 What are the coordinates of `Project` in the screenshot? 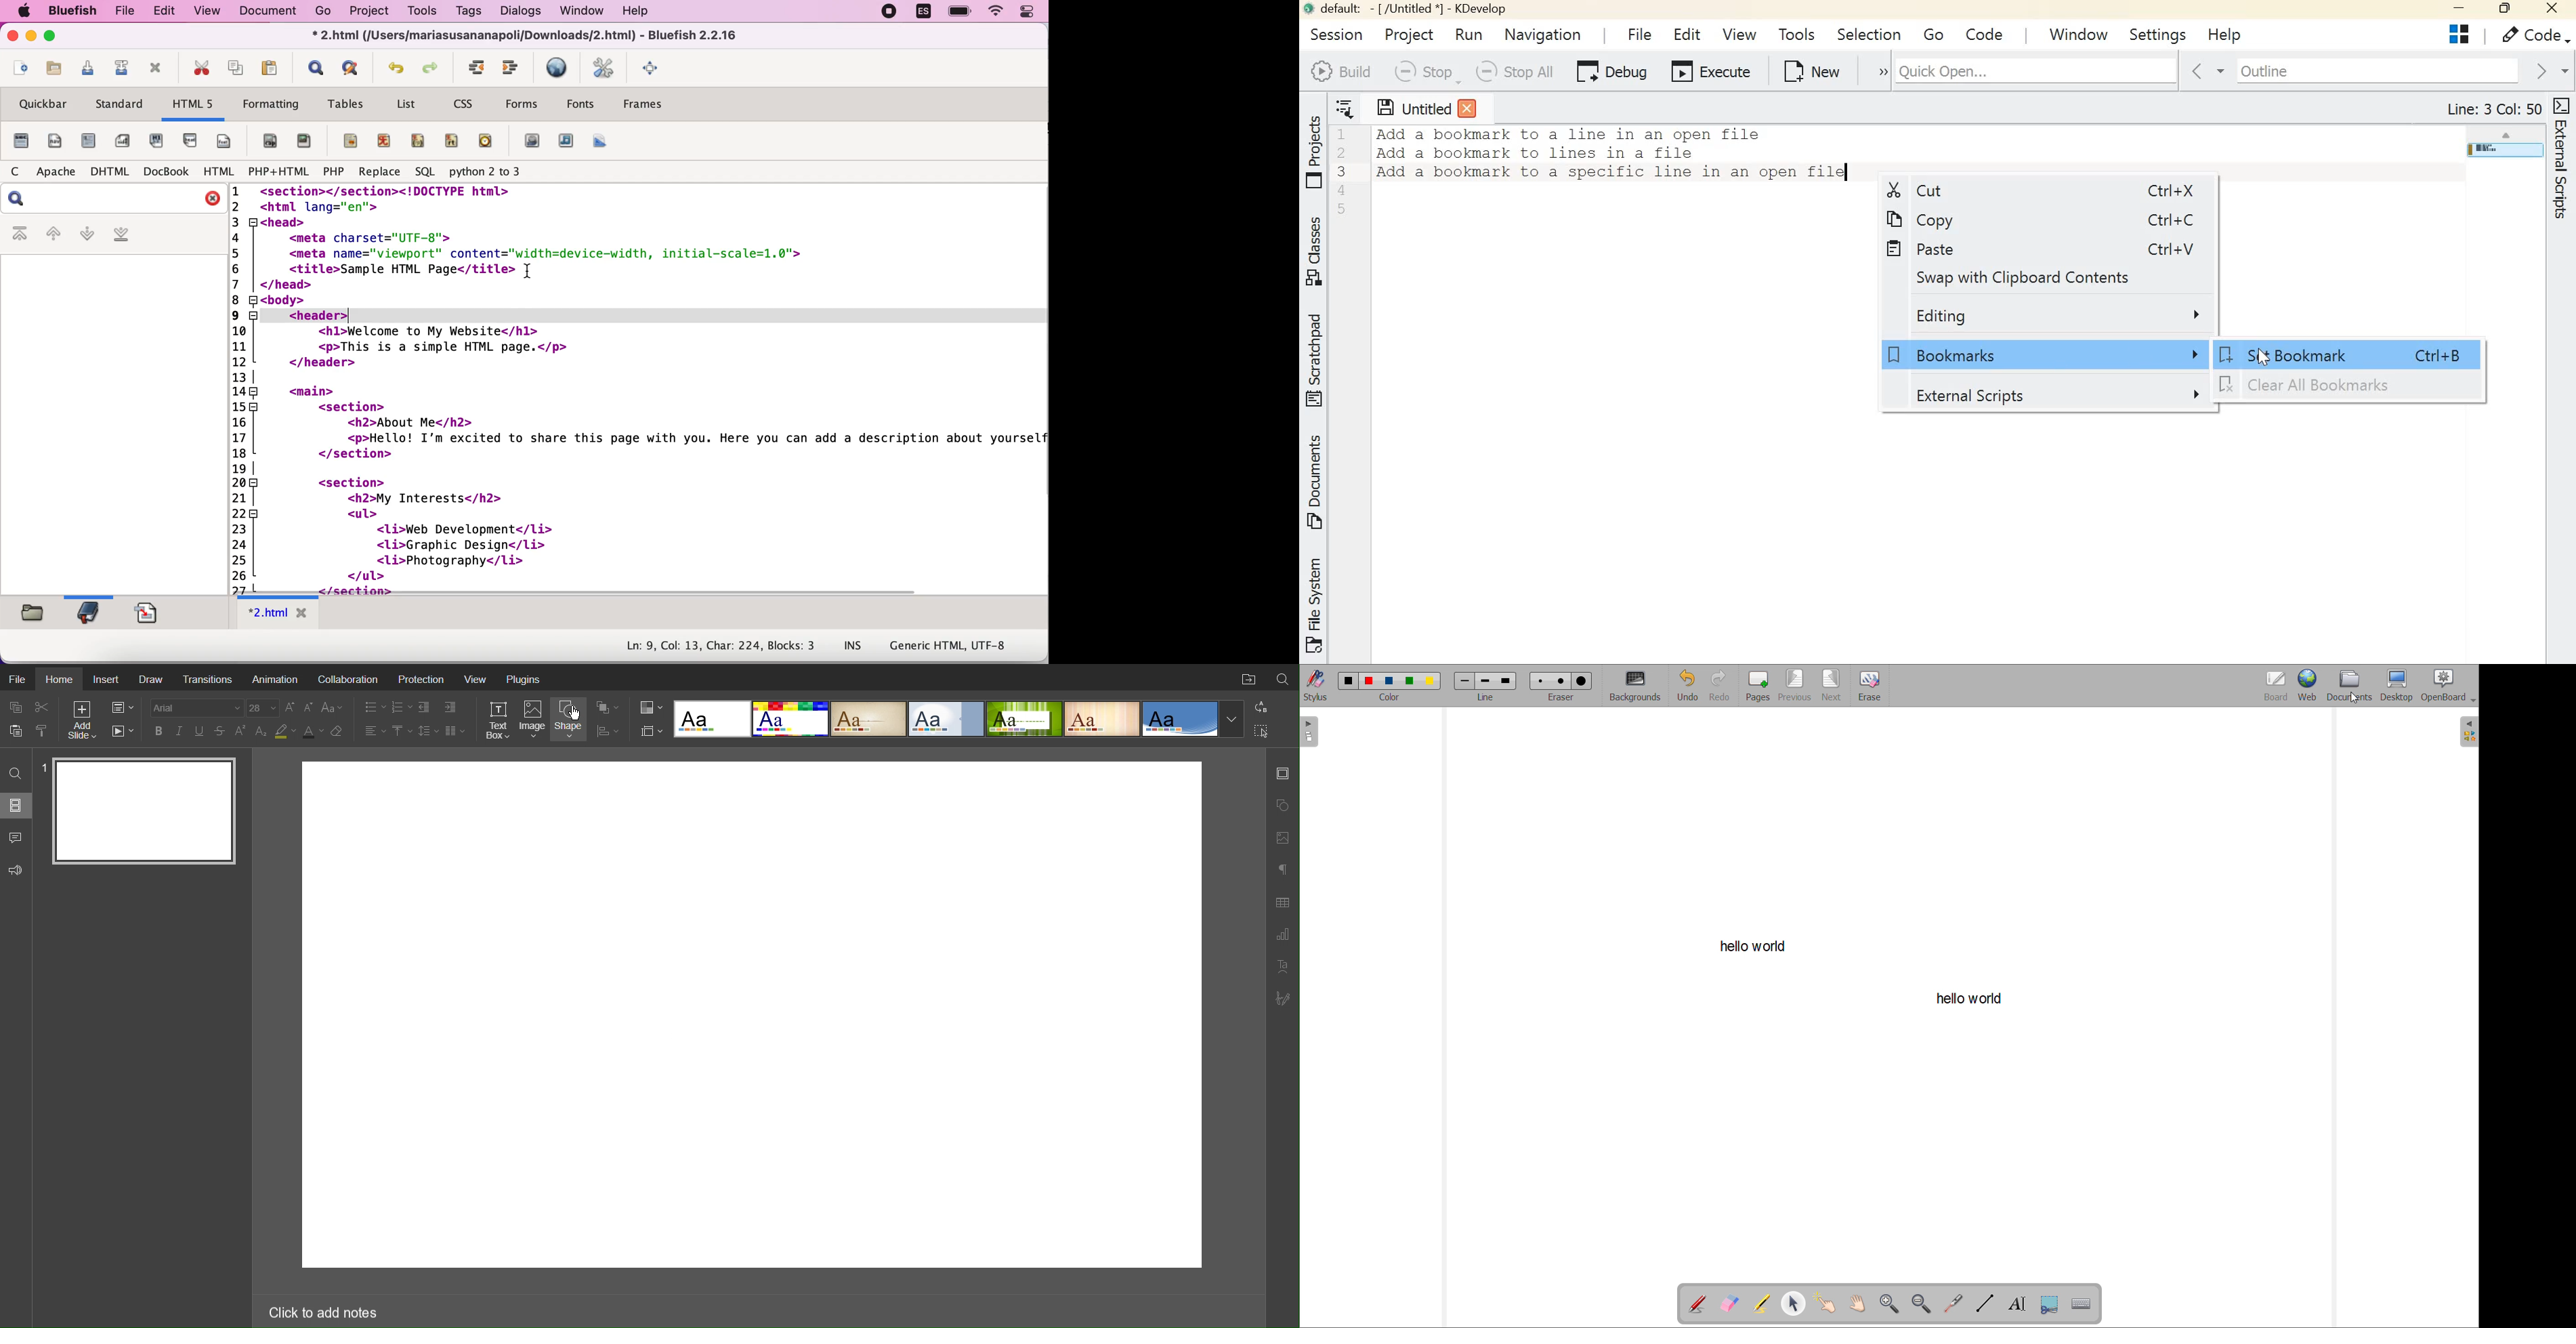 It's located at (1408, 35).